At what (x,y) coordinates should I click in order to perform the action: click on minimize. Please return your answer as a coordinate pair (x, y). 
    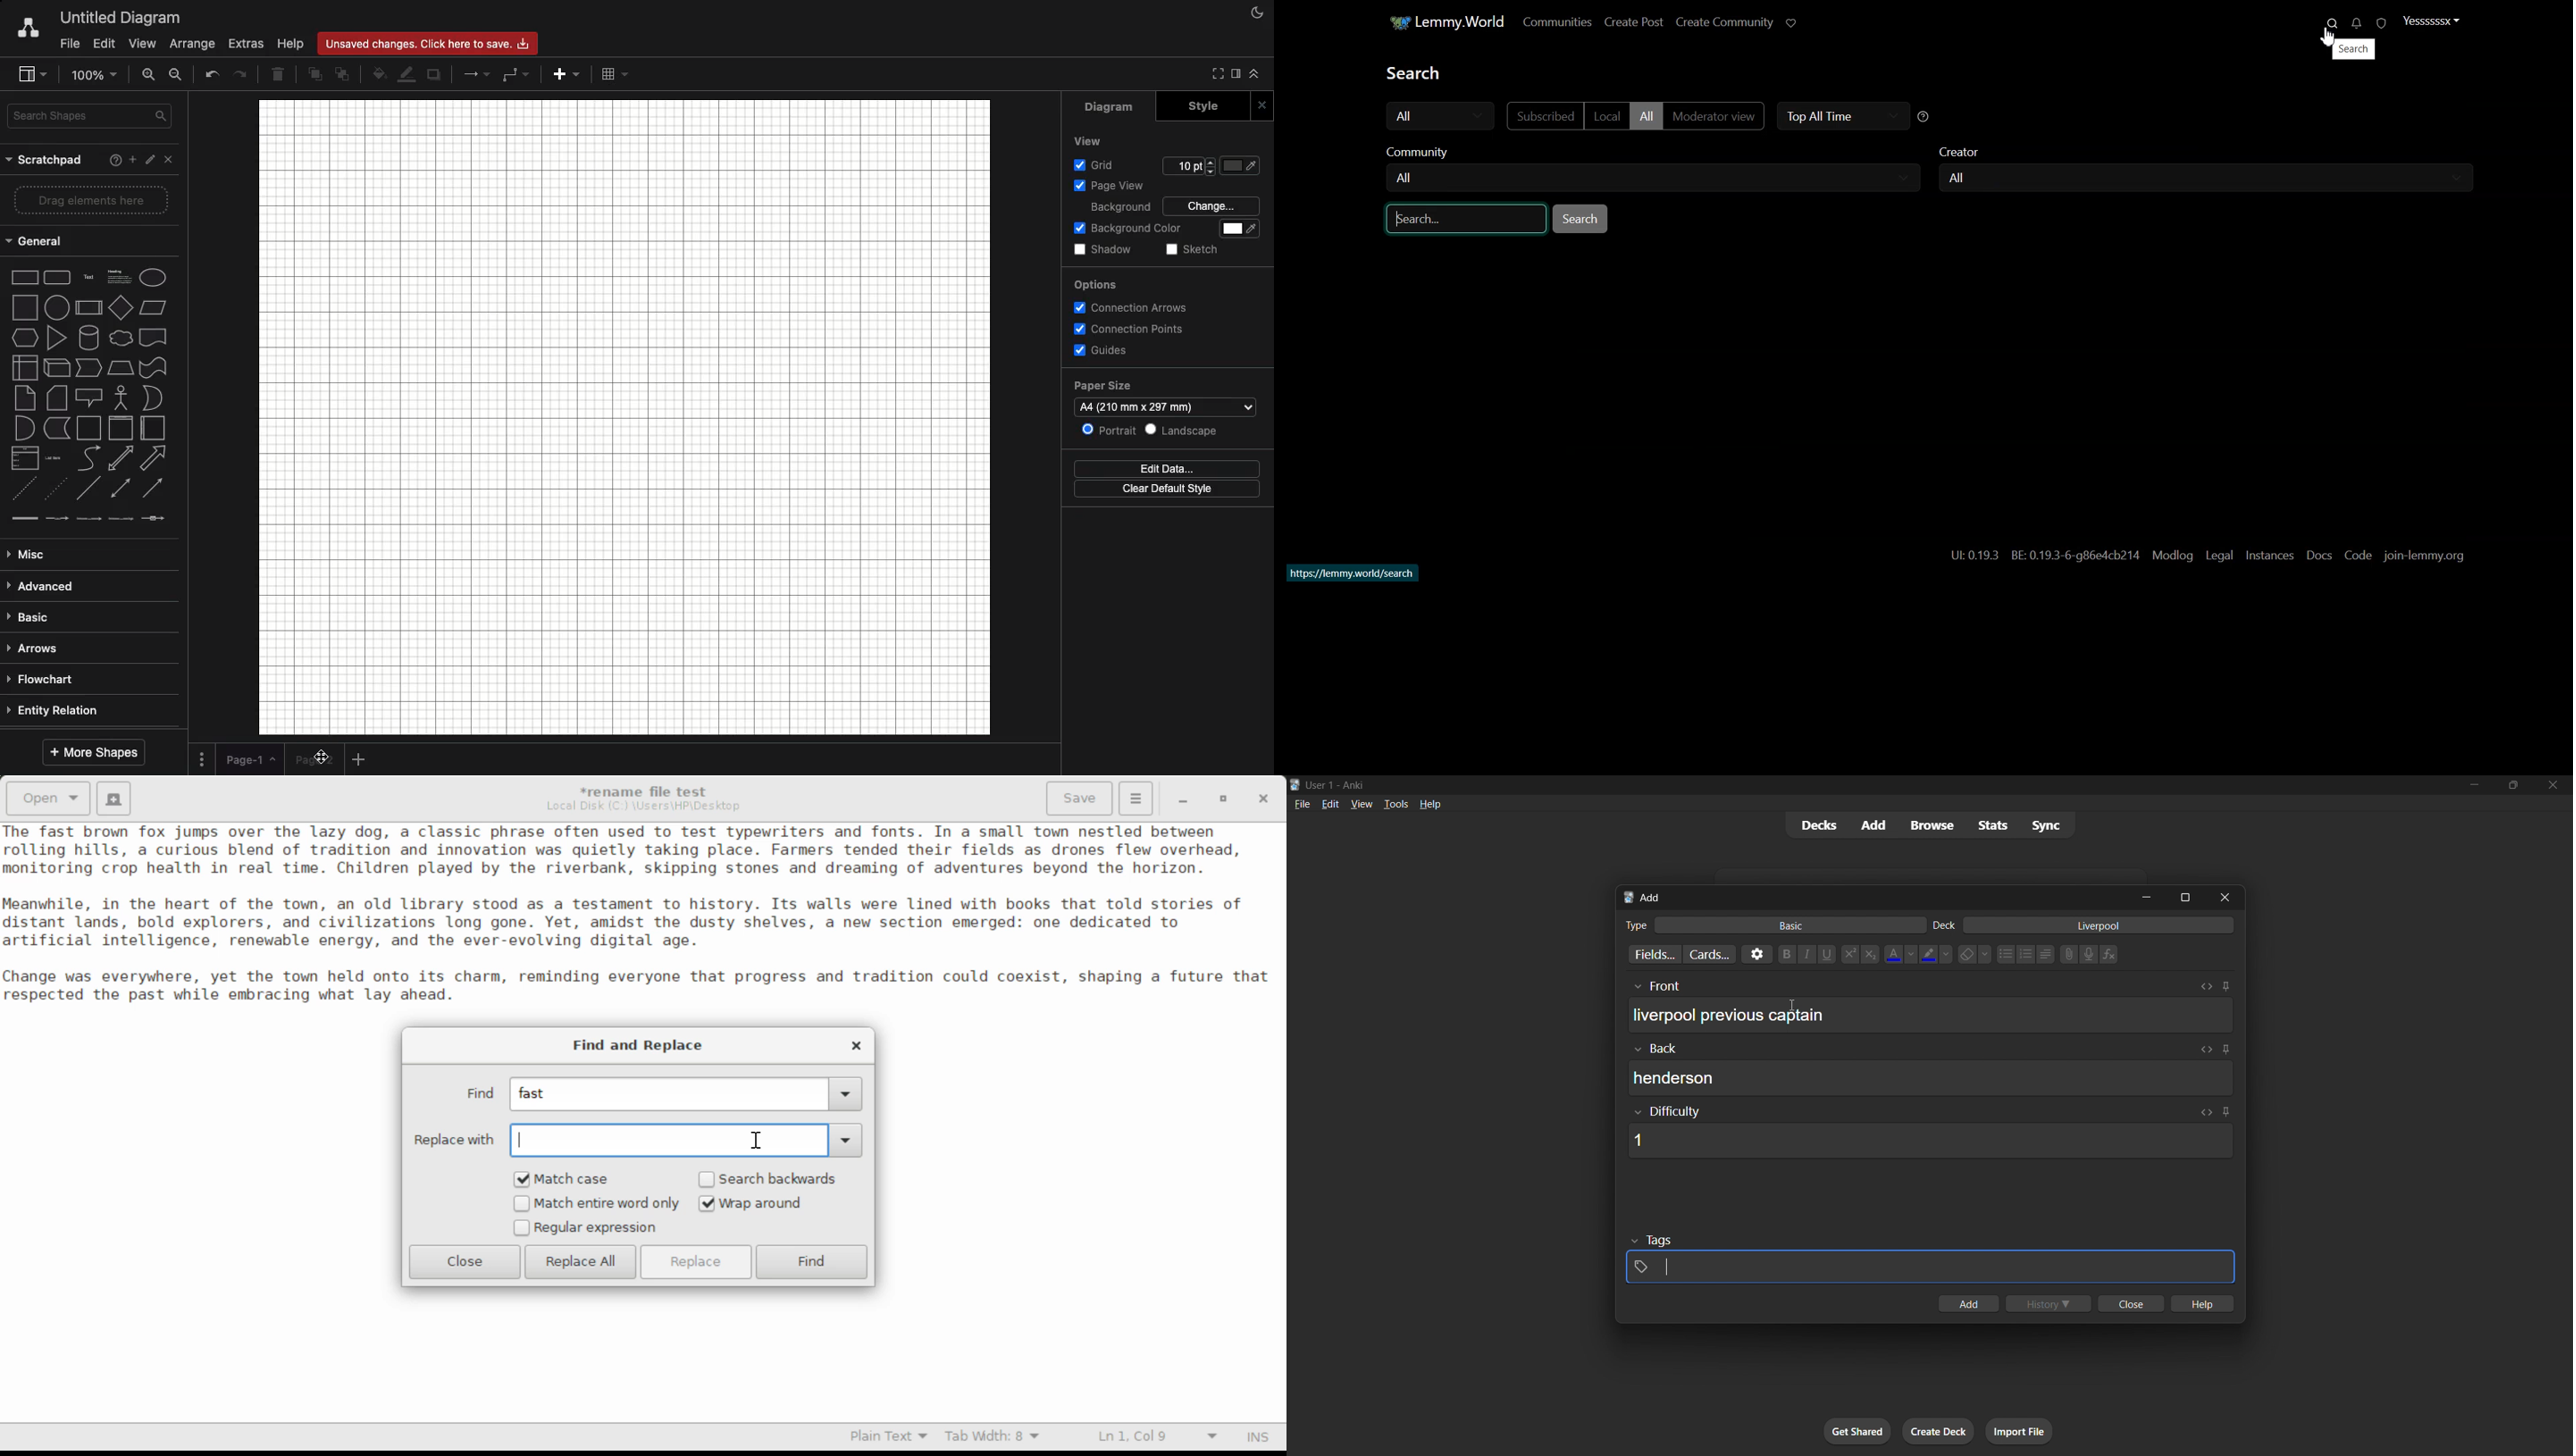
    Looking at the image, I should click on (2149, 898).